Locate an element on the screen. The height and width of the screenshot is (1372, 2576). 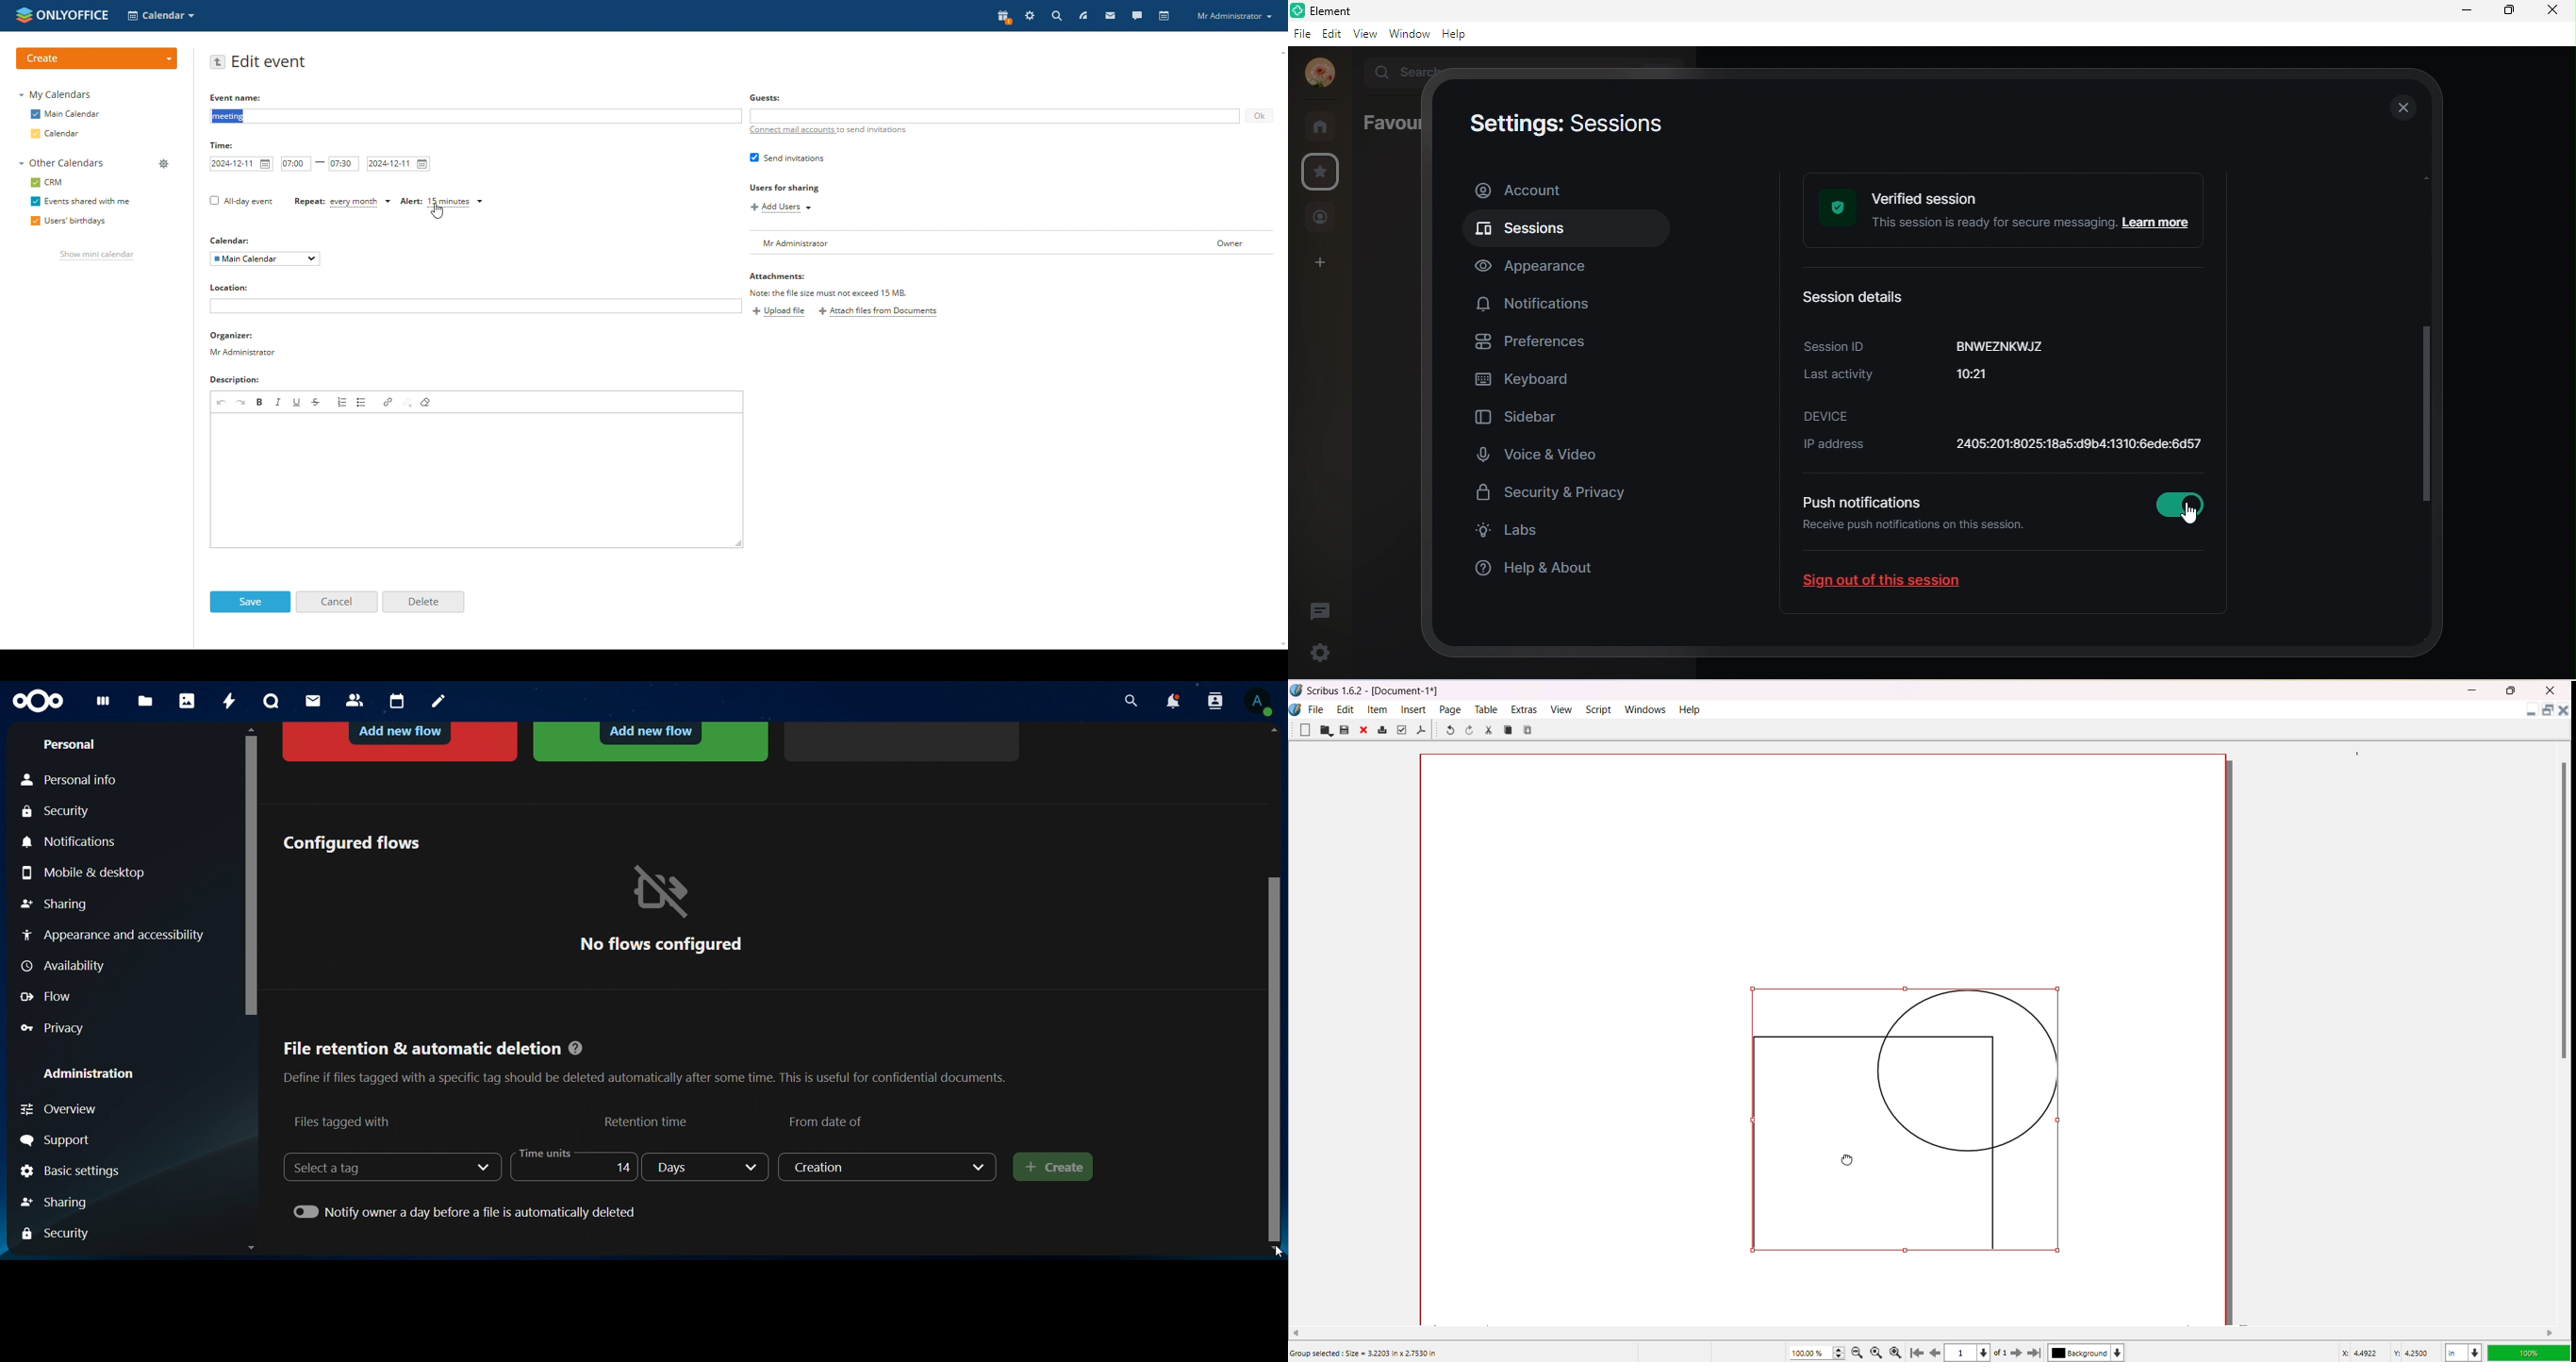
help is located at coordinates (1459, 35).